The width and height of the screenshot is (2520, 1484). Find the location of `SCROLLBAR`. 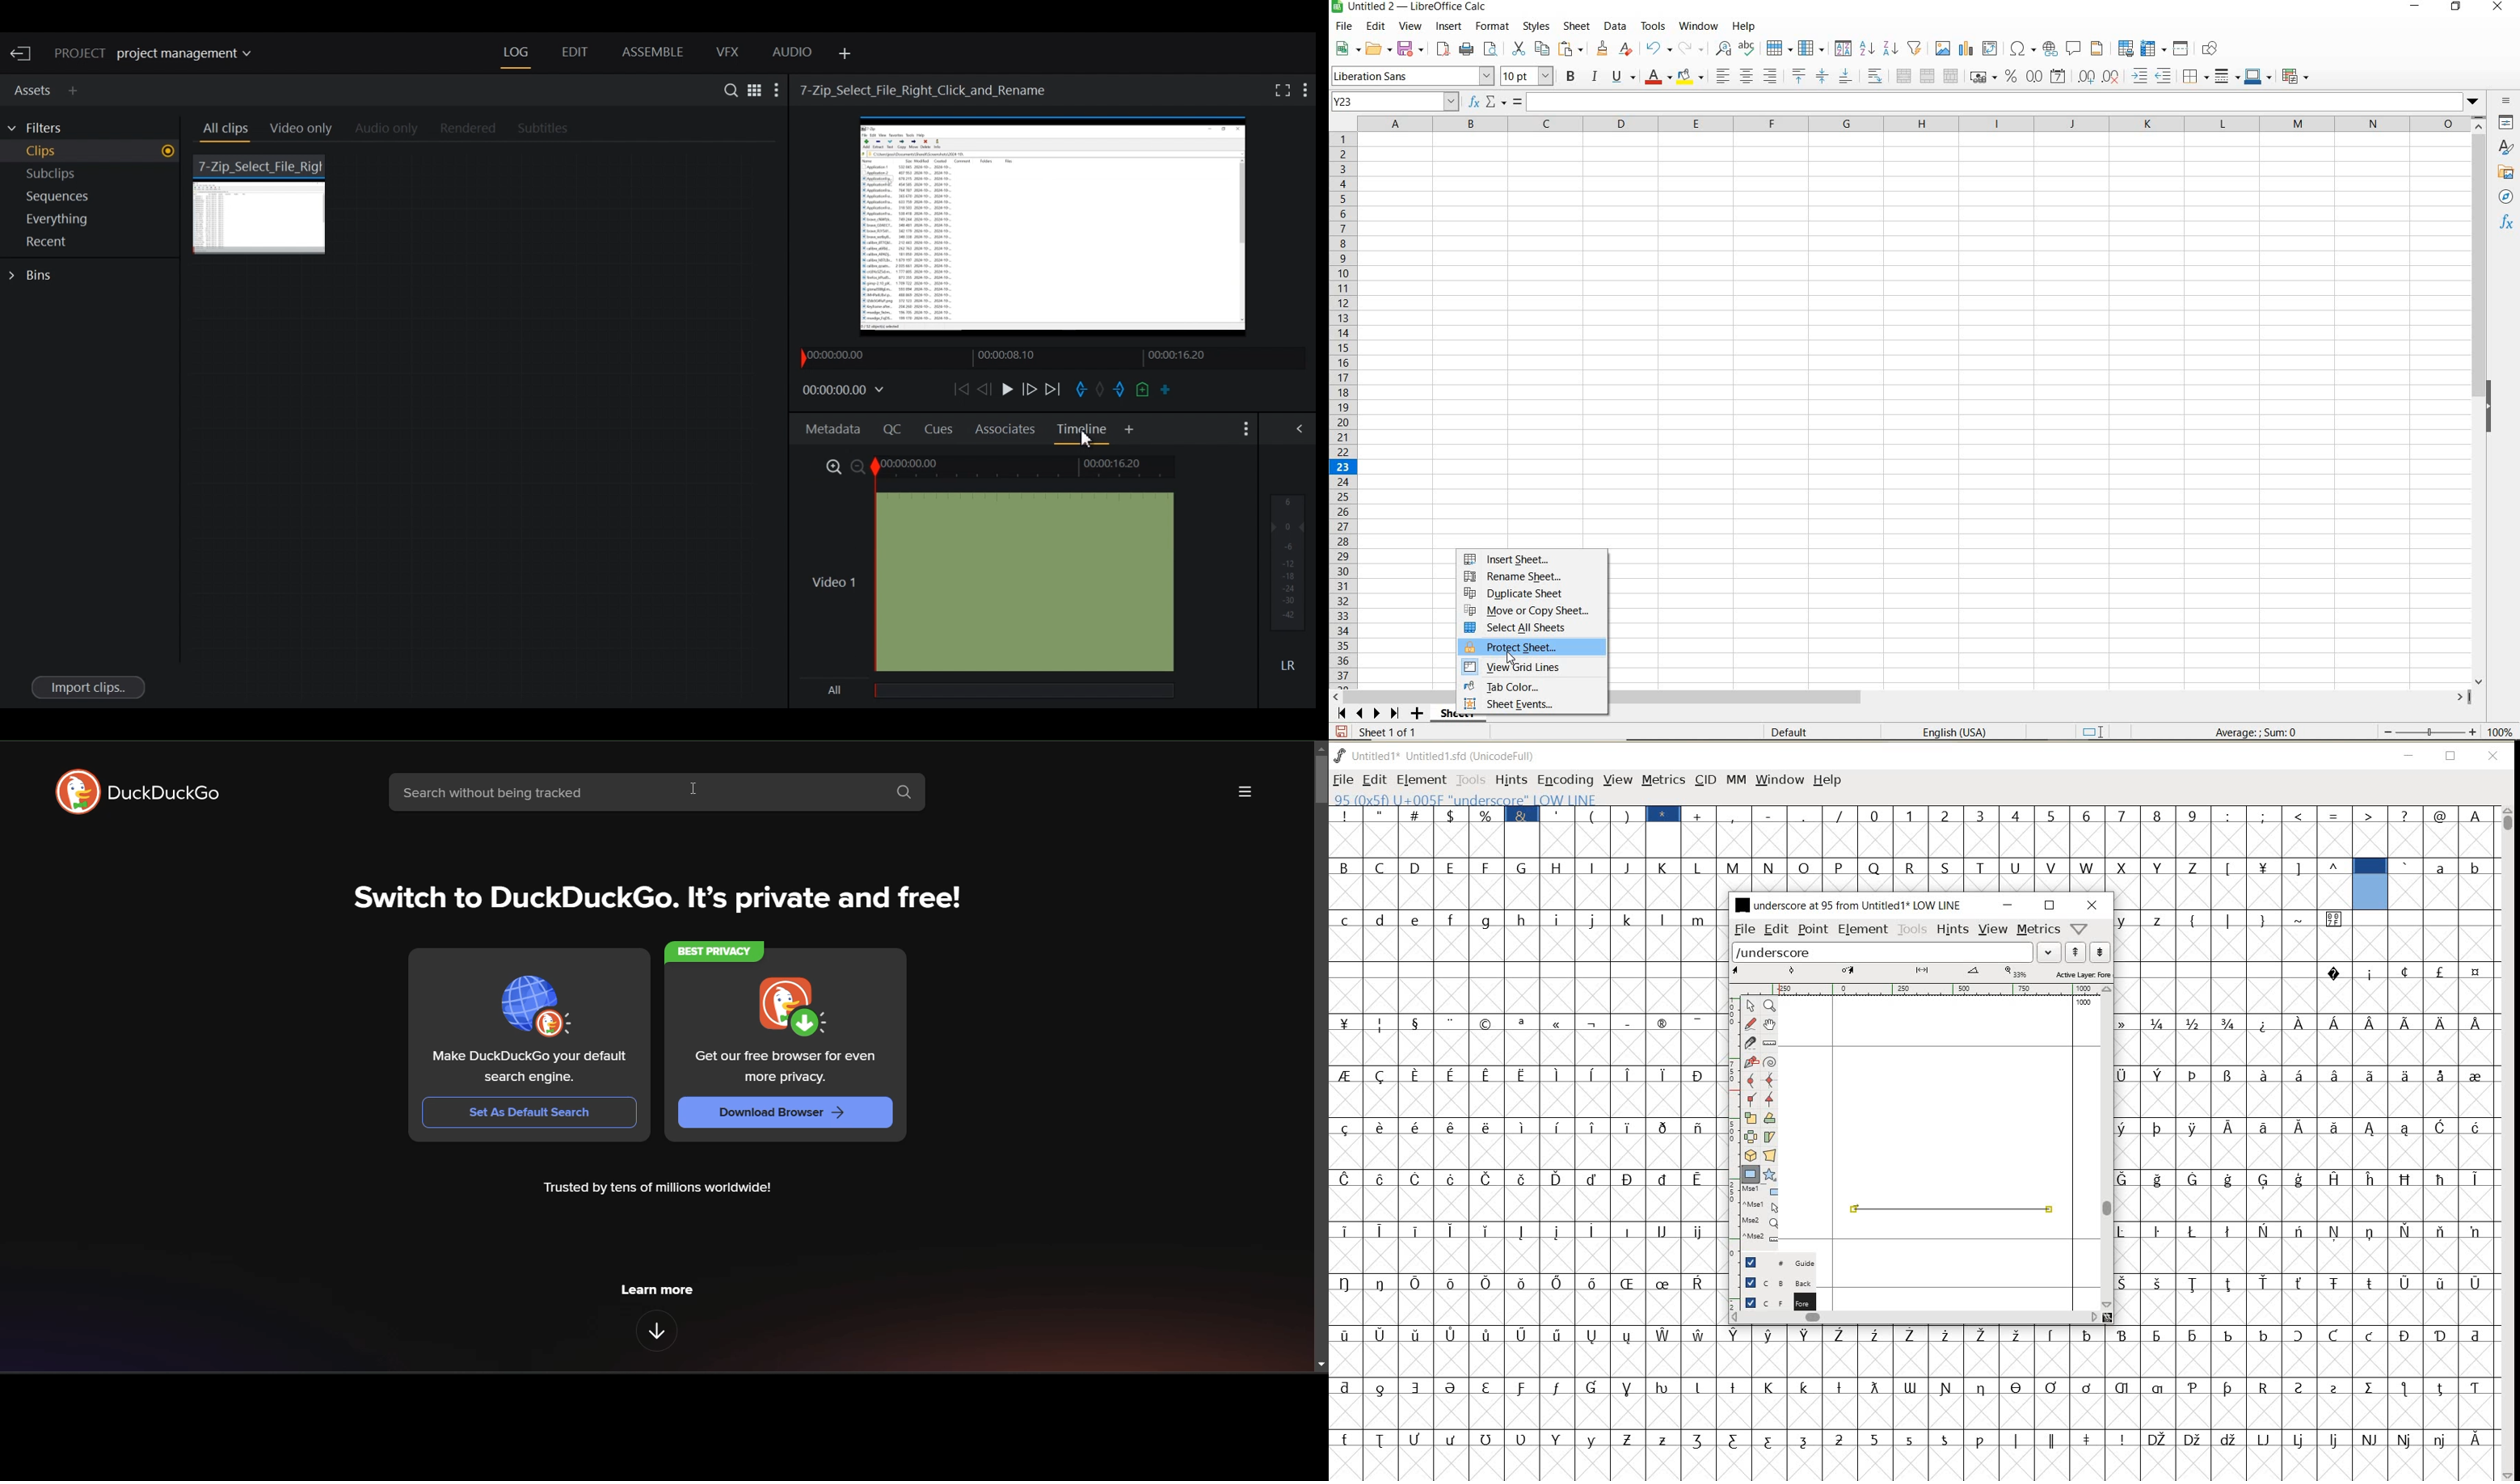

SCROLLBAR is located at coordinates (2479, 401).